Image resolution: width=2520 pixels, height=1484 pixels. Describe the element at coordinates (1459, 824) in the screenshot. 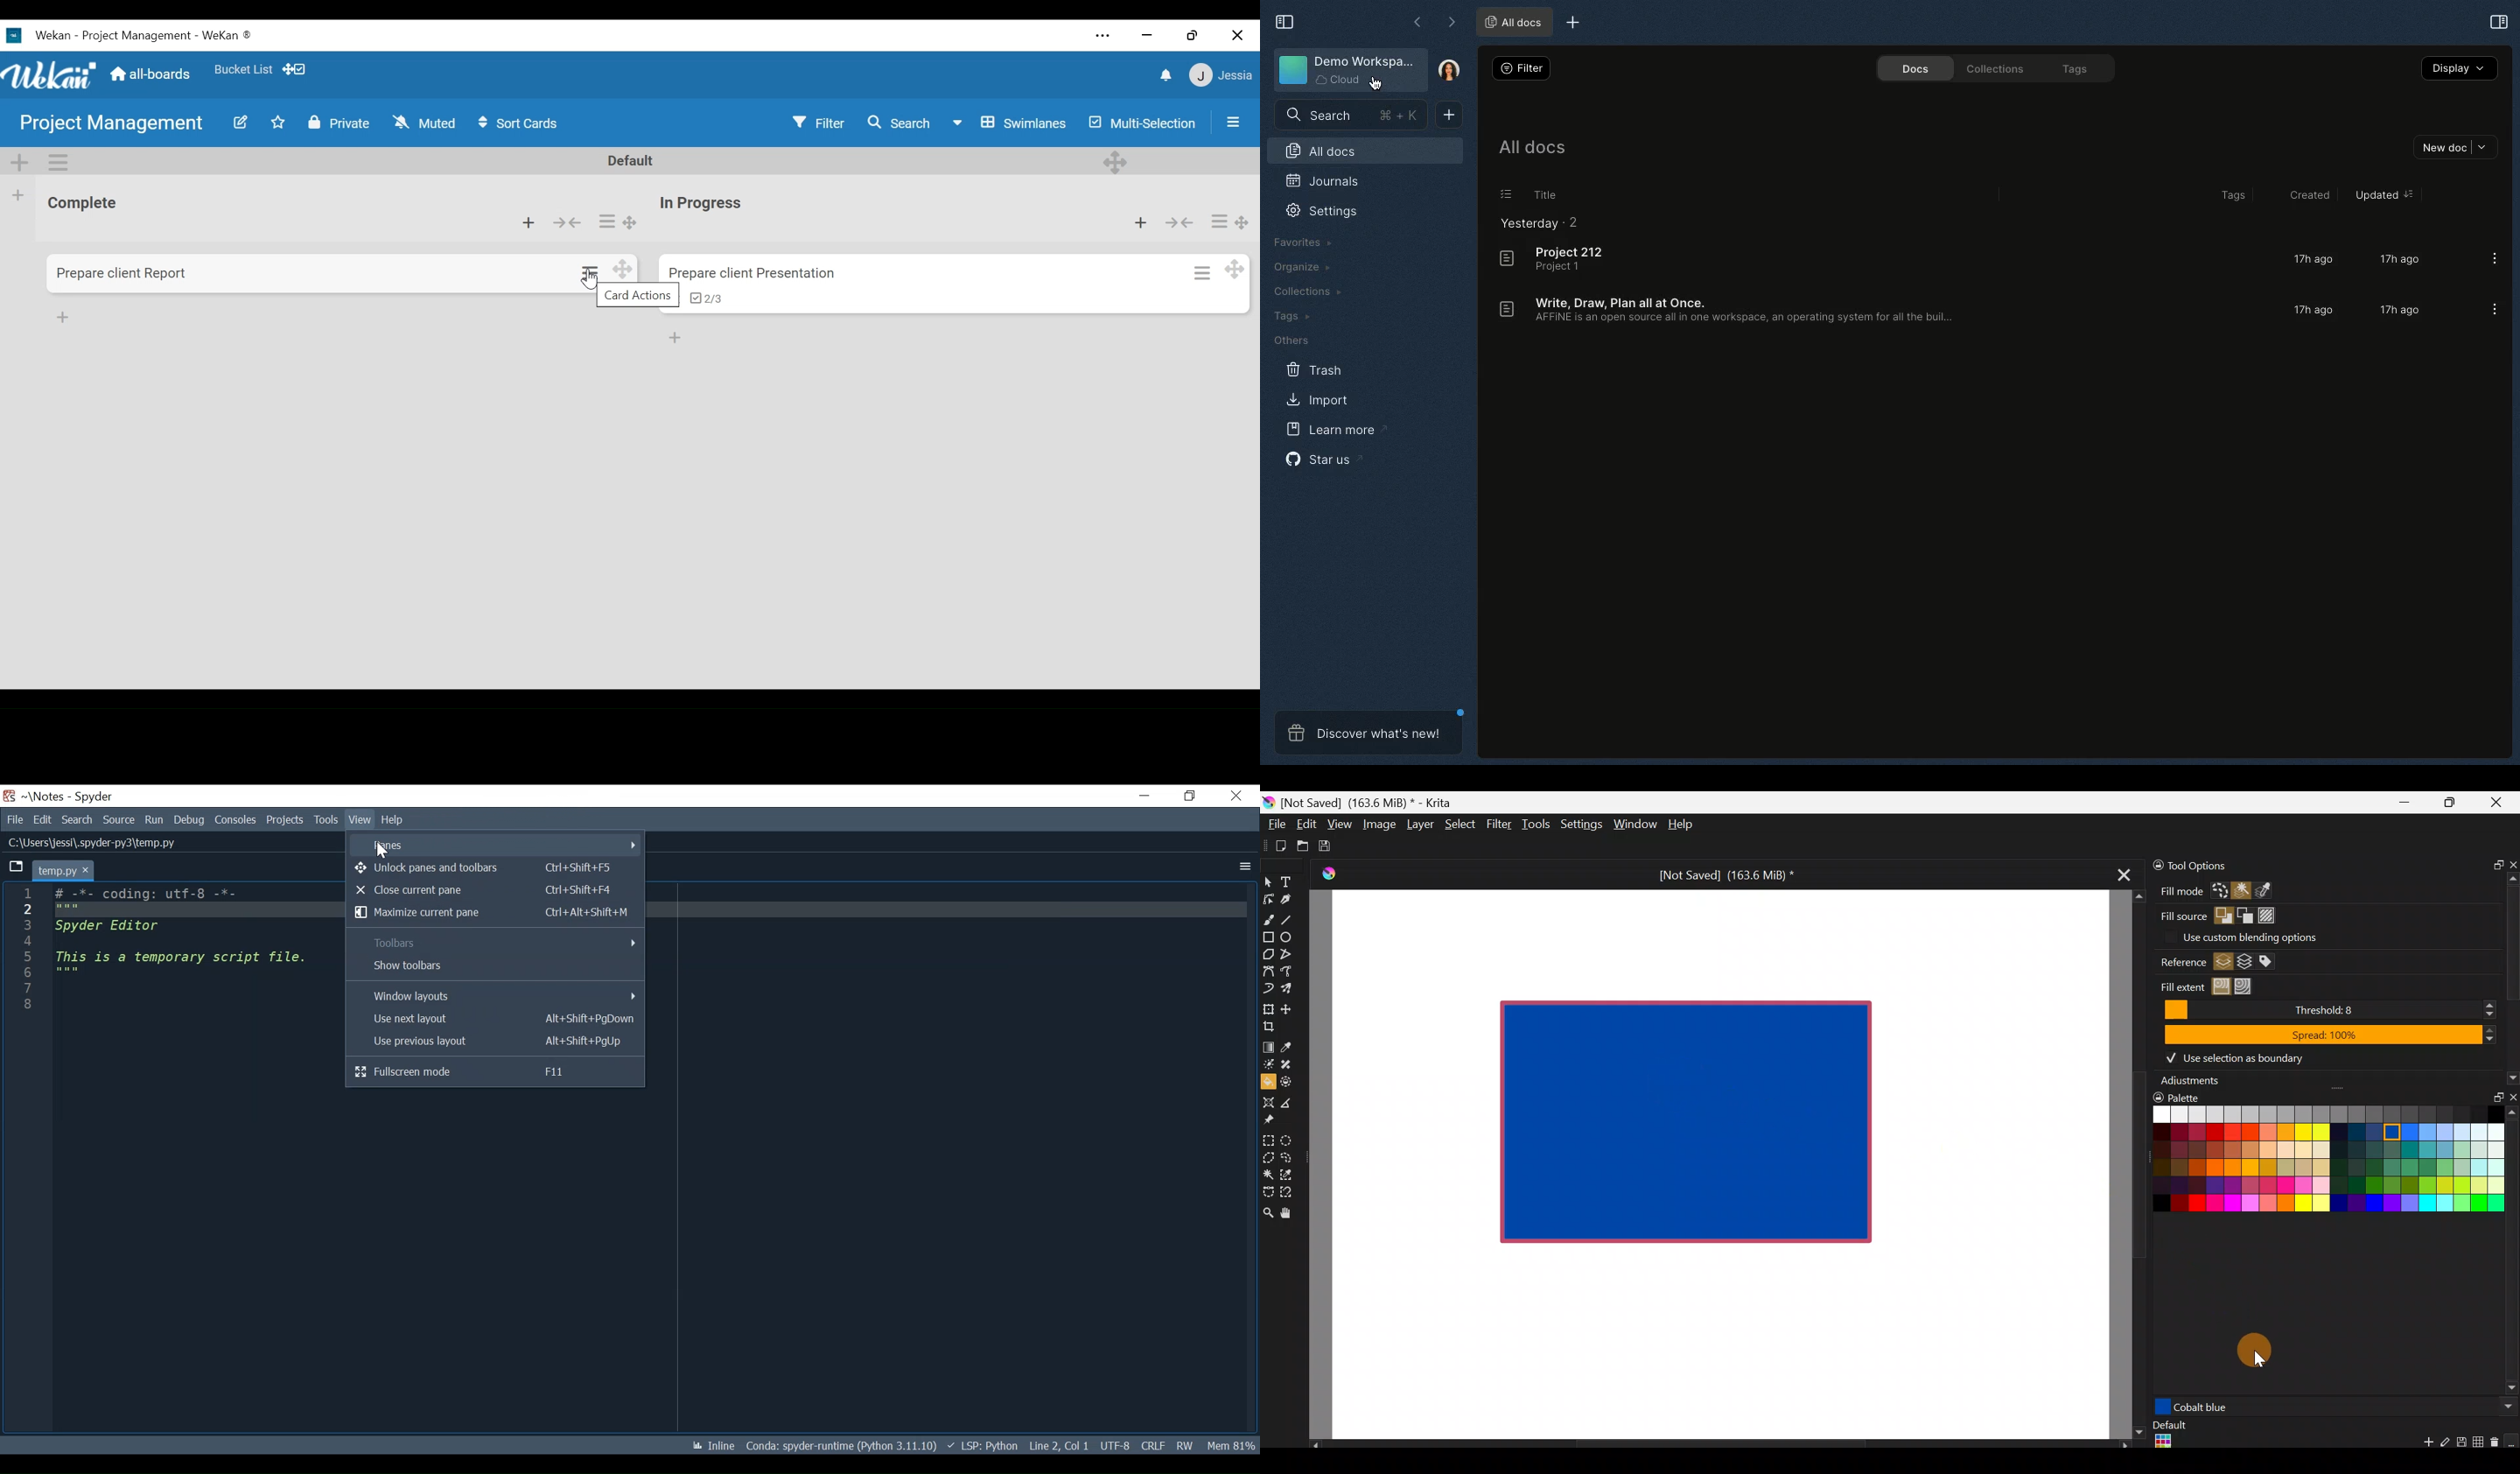

I see `Select` at that location.